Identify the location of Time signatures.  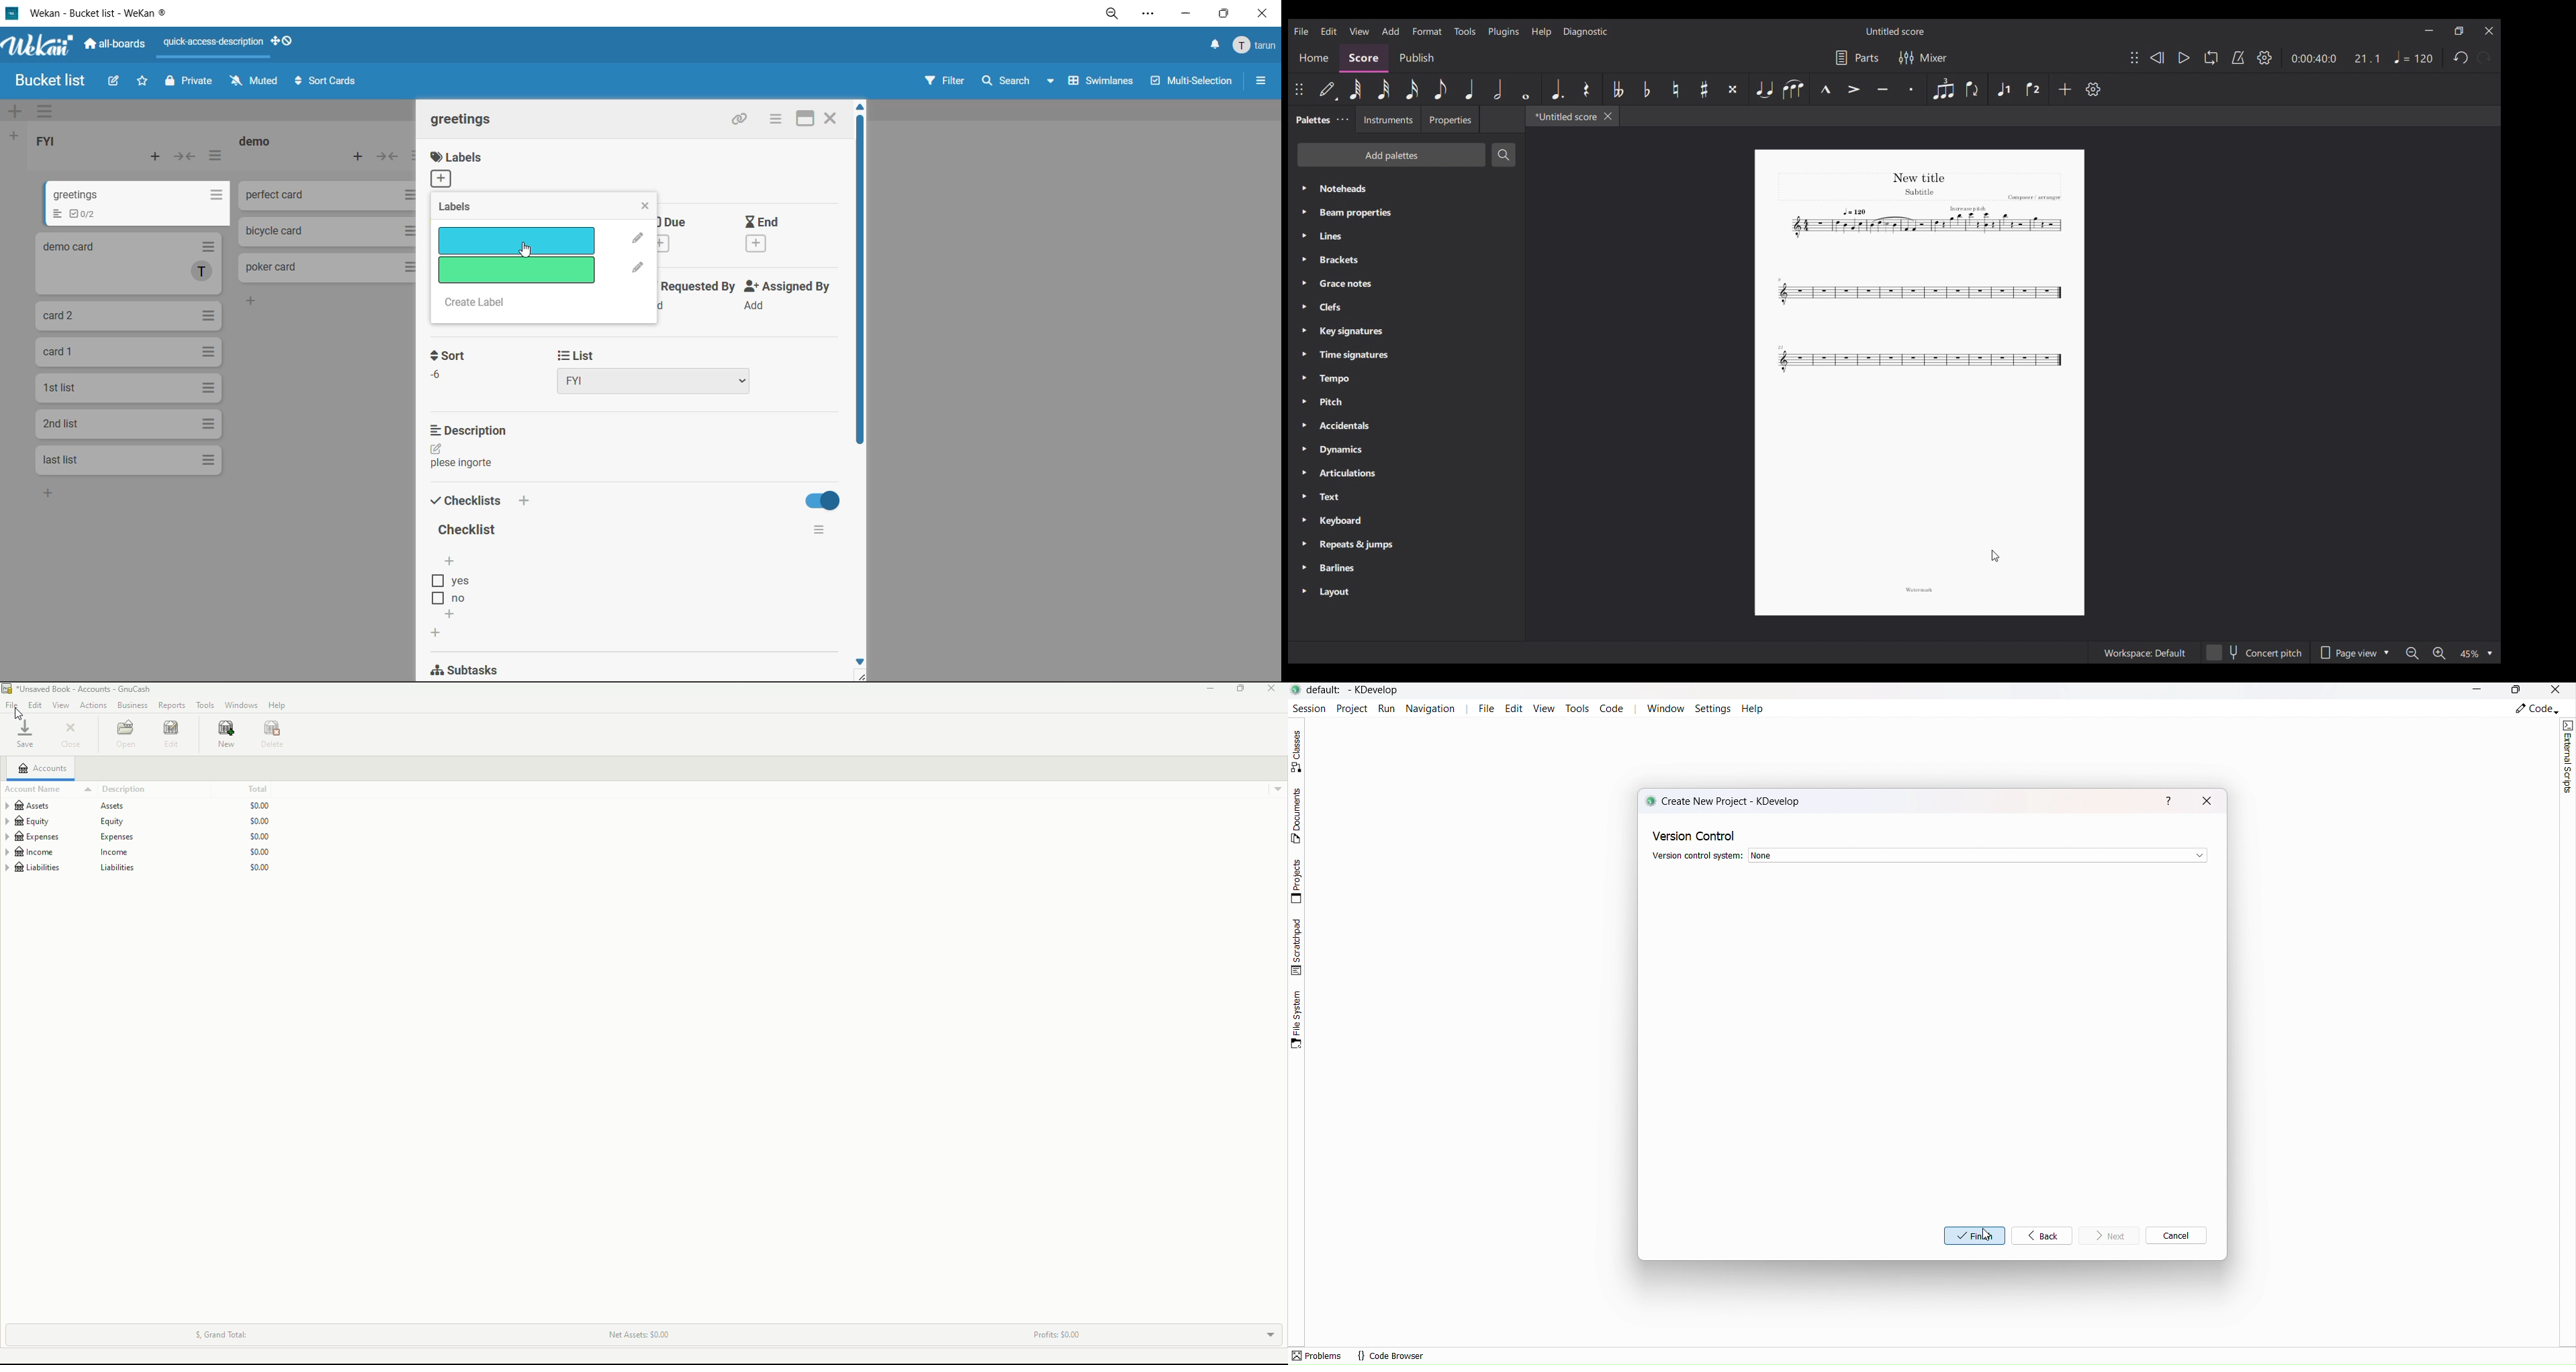
(1406, 355).